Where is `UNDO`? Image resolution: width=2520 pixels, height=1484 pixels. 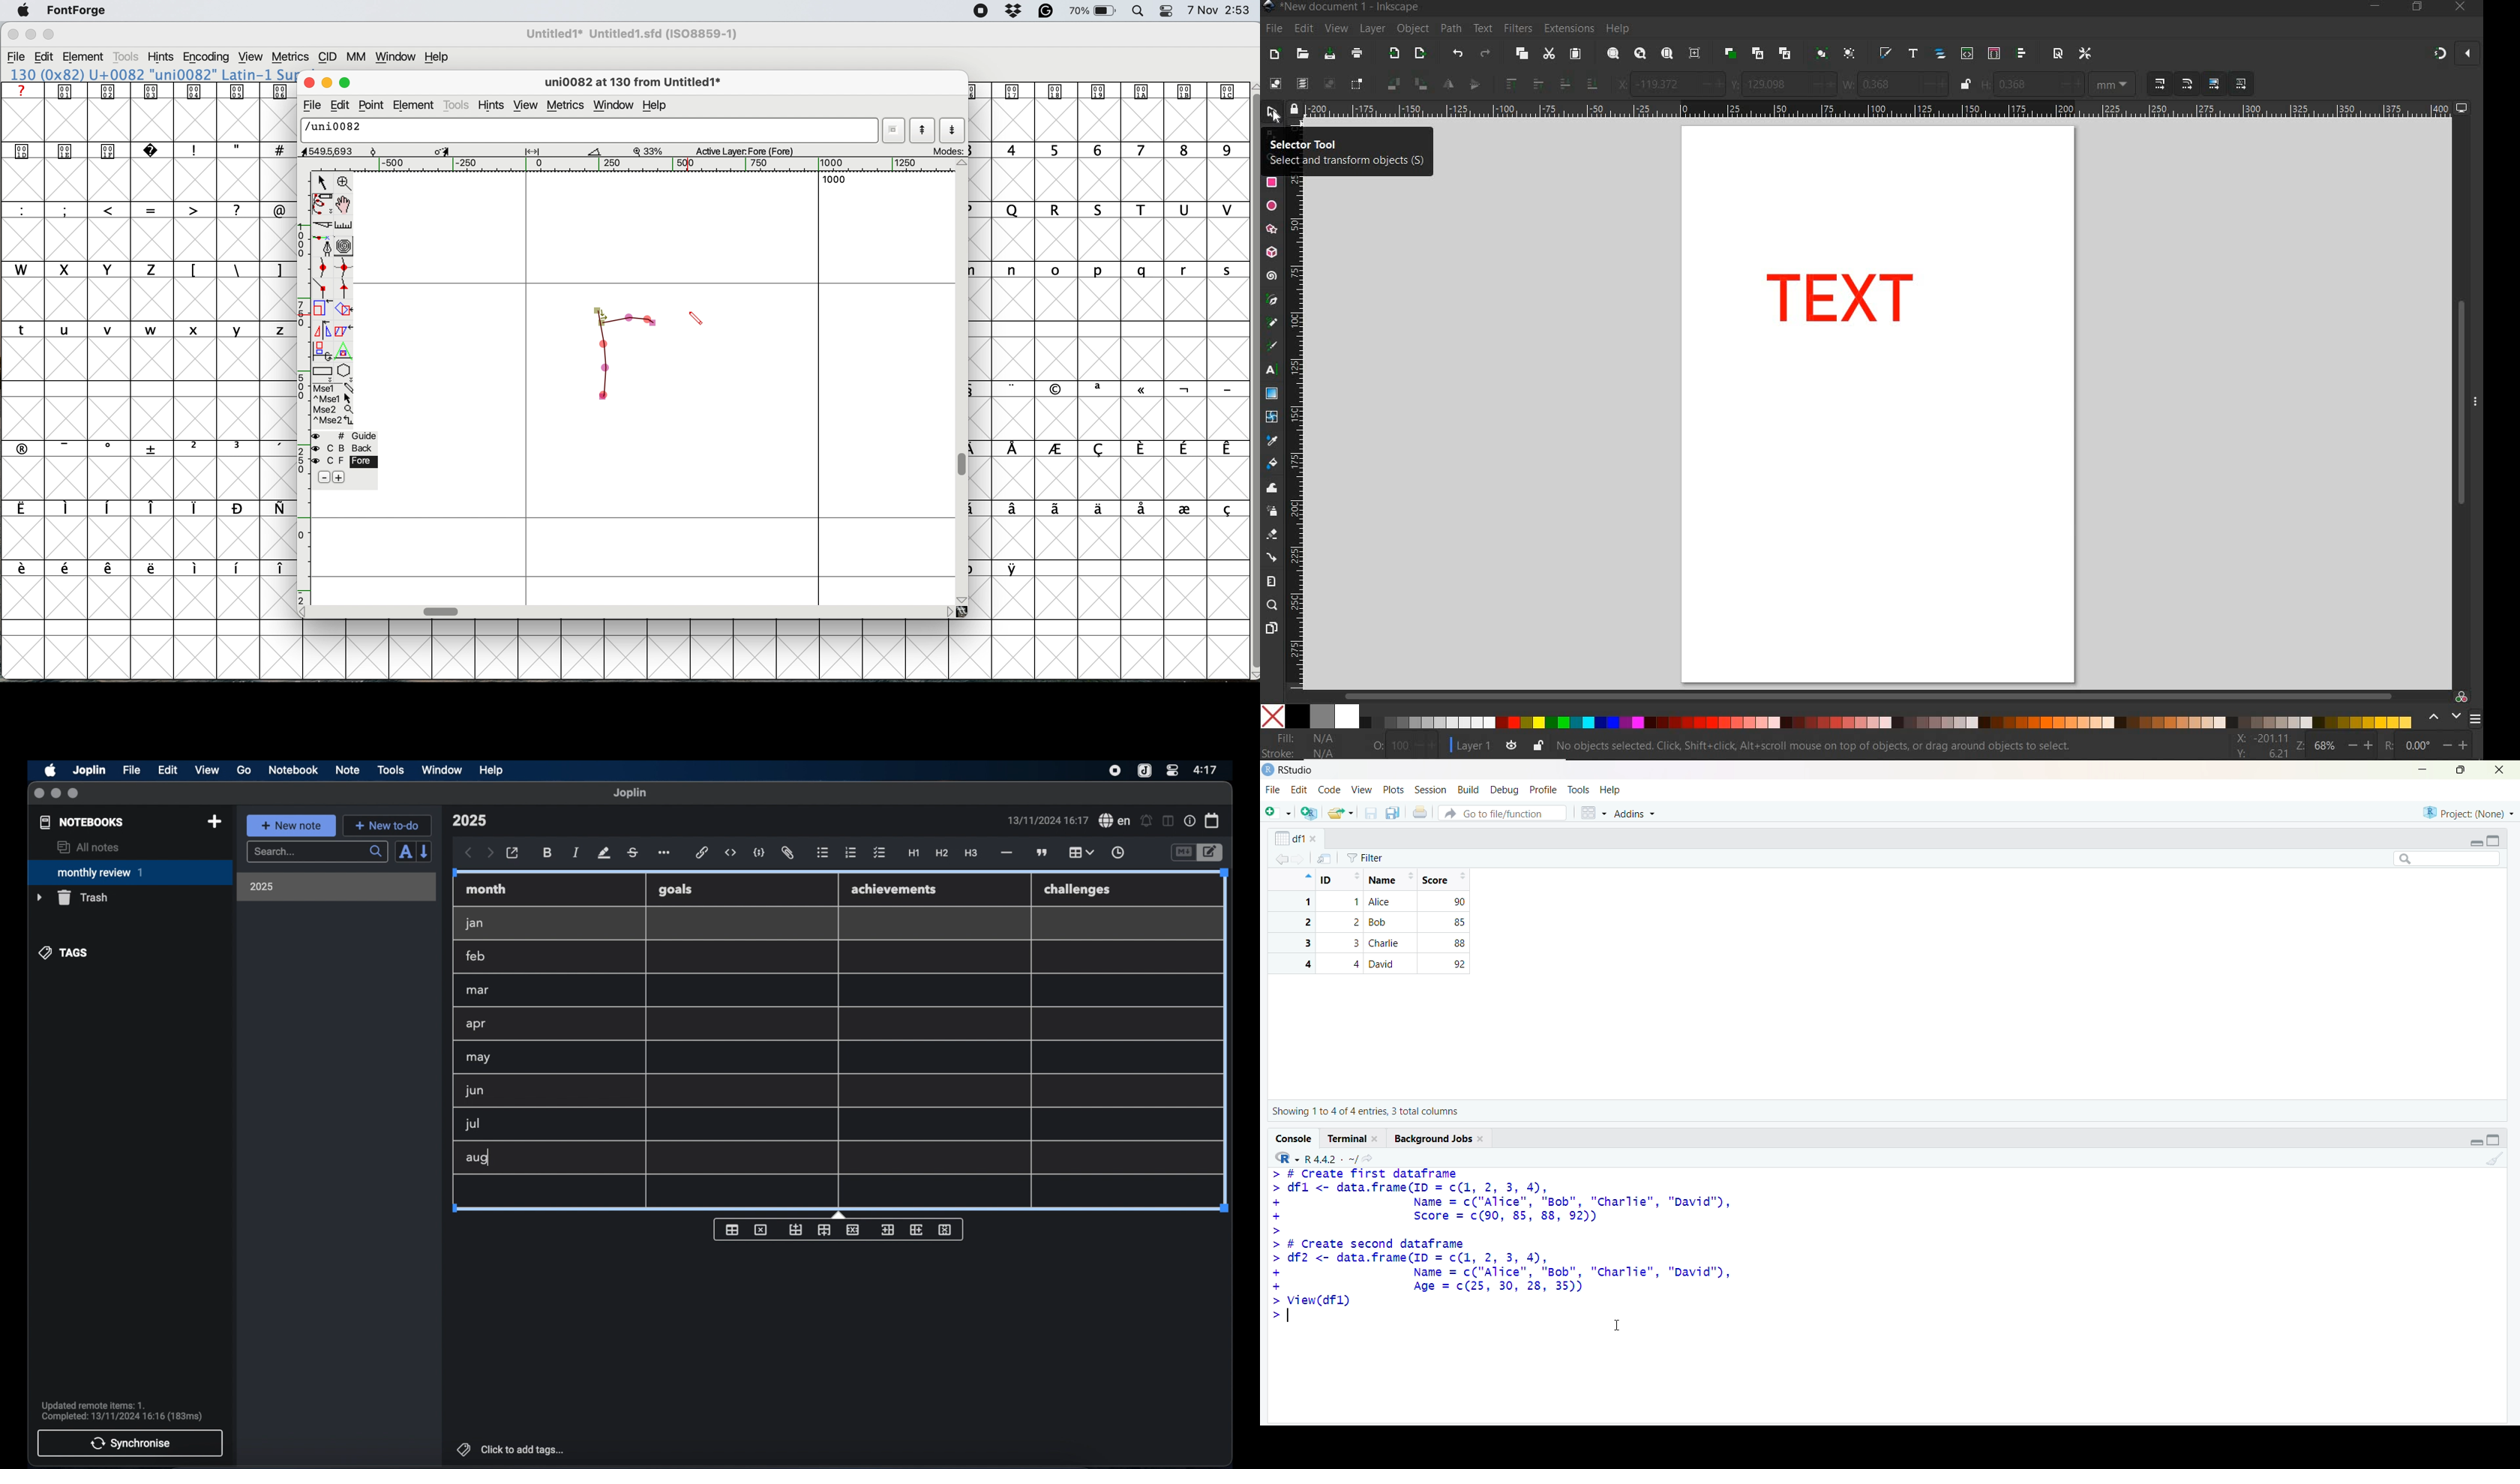 UNDO is located at coordinates (1457, 52).